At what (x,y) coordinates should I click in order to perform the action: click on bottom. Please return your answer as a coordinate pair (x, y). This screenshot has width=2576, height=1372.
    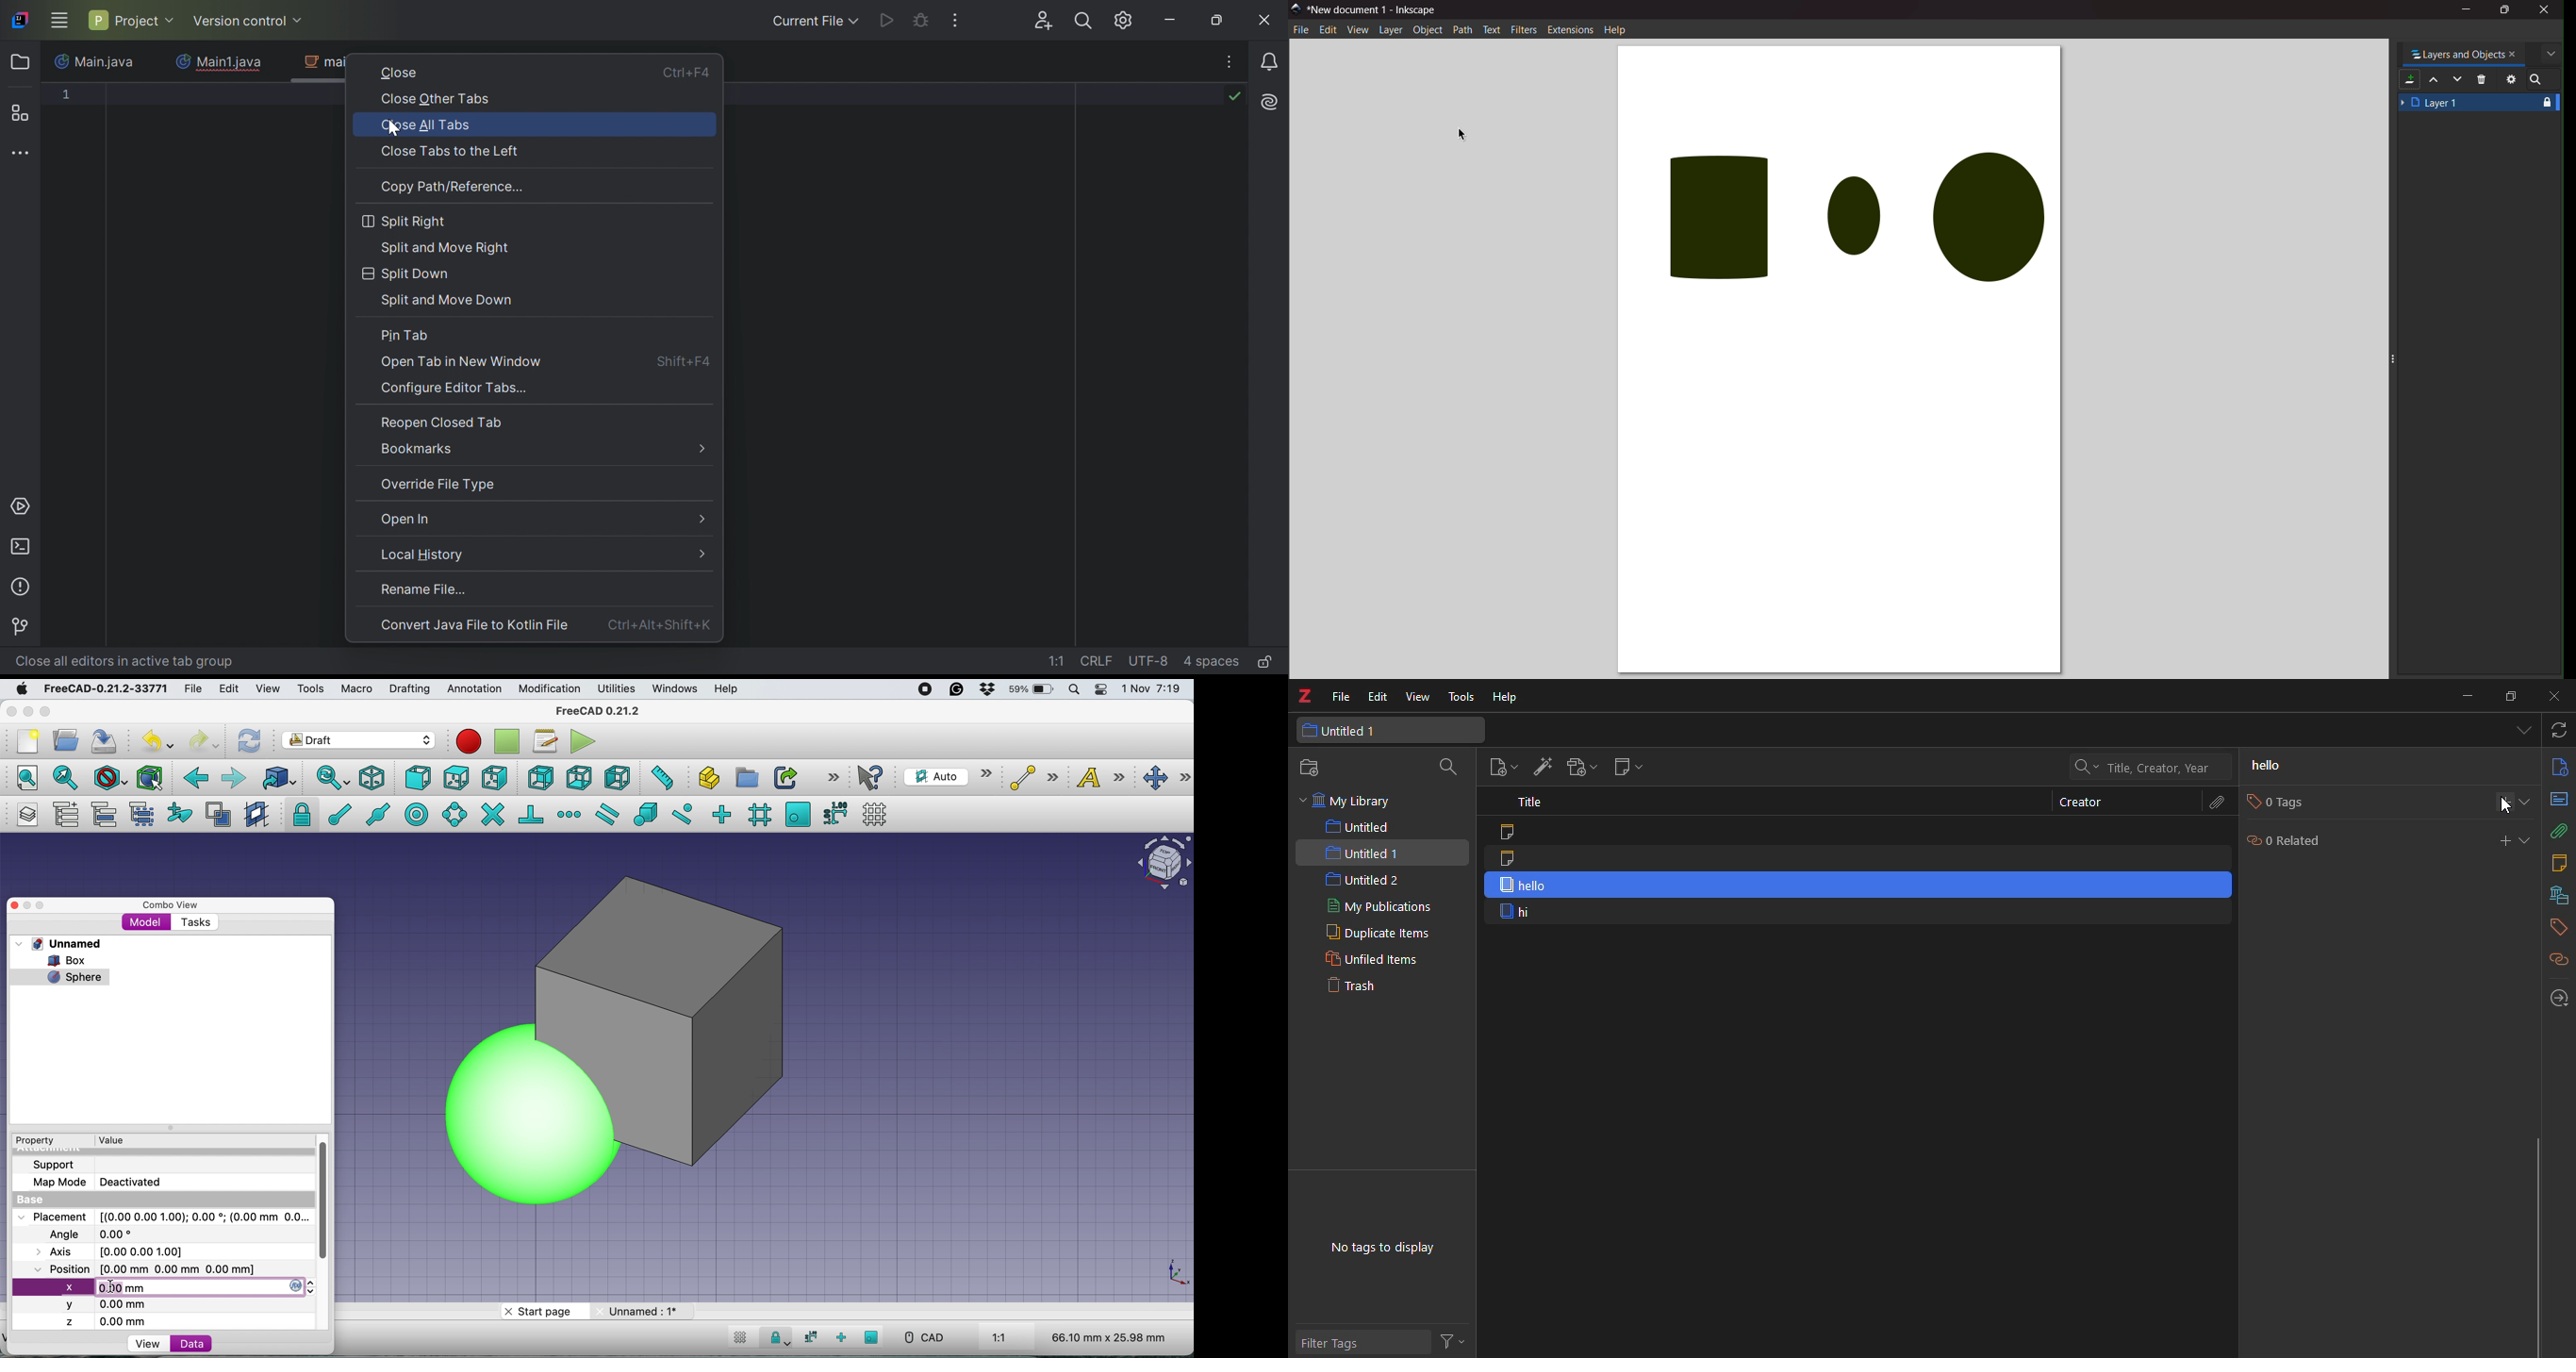
    Looking at the image, I should click on (579, 779).